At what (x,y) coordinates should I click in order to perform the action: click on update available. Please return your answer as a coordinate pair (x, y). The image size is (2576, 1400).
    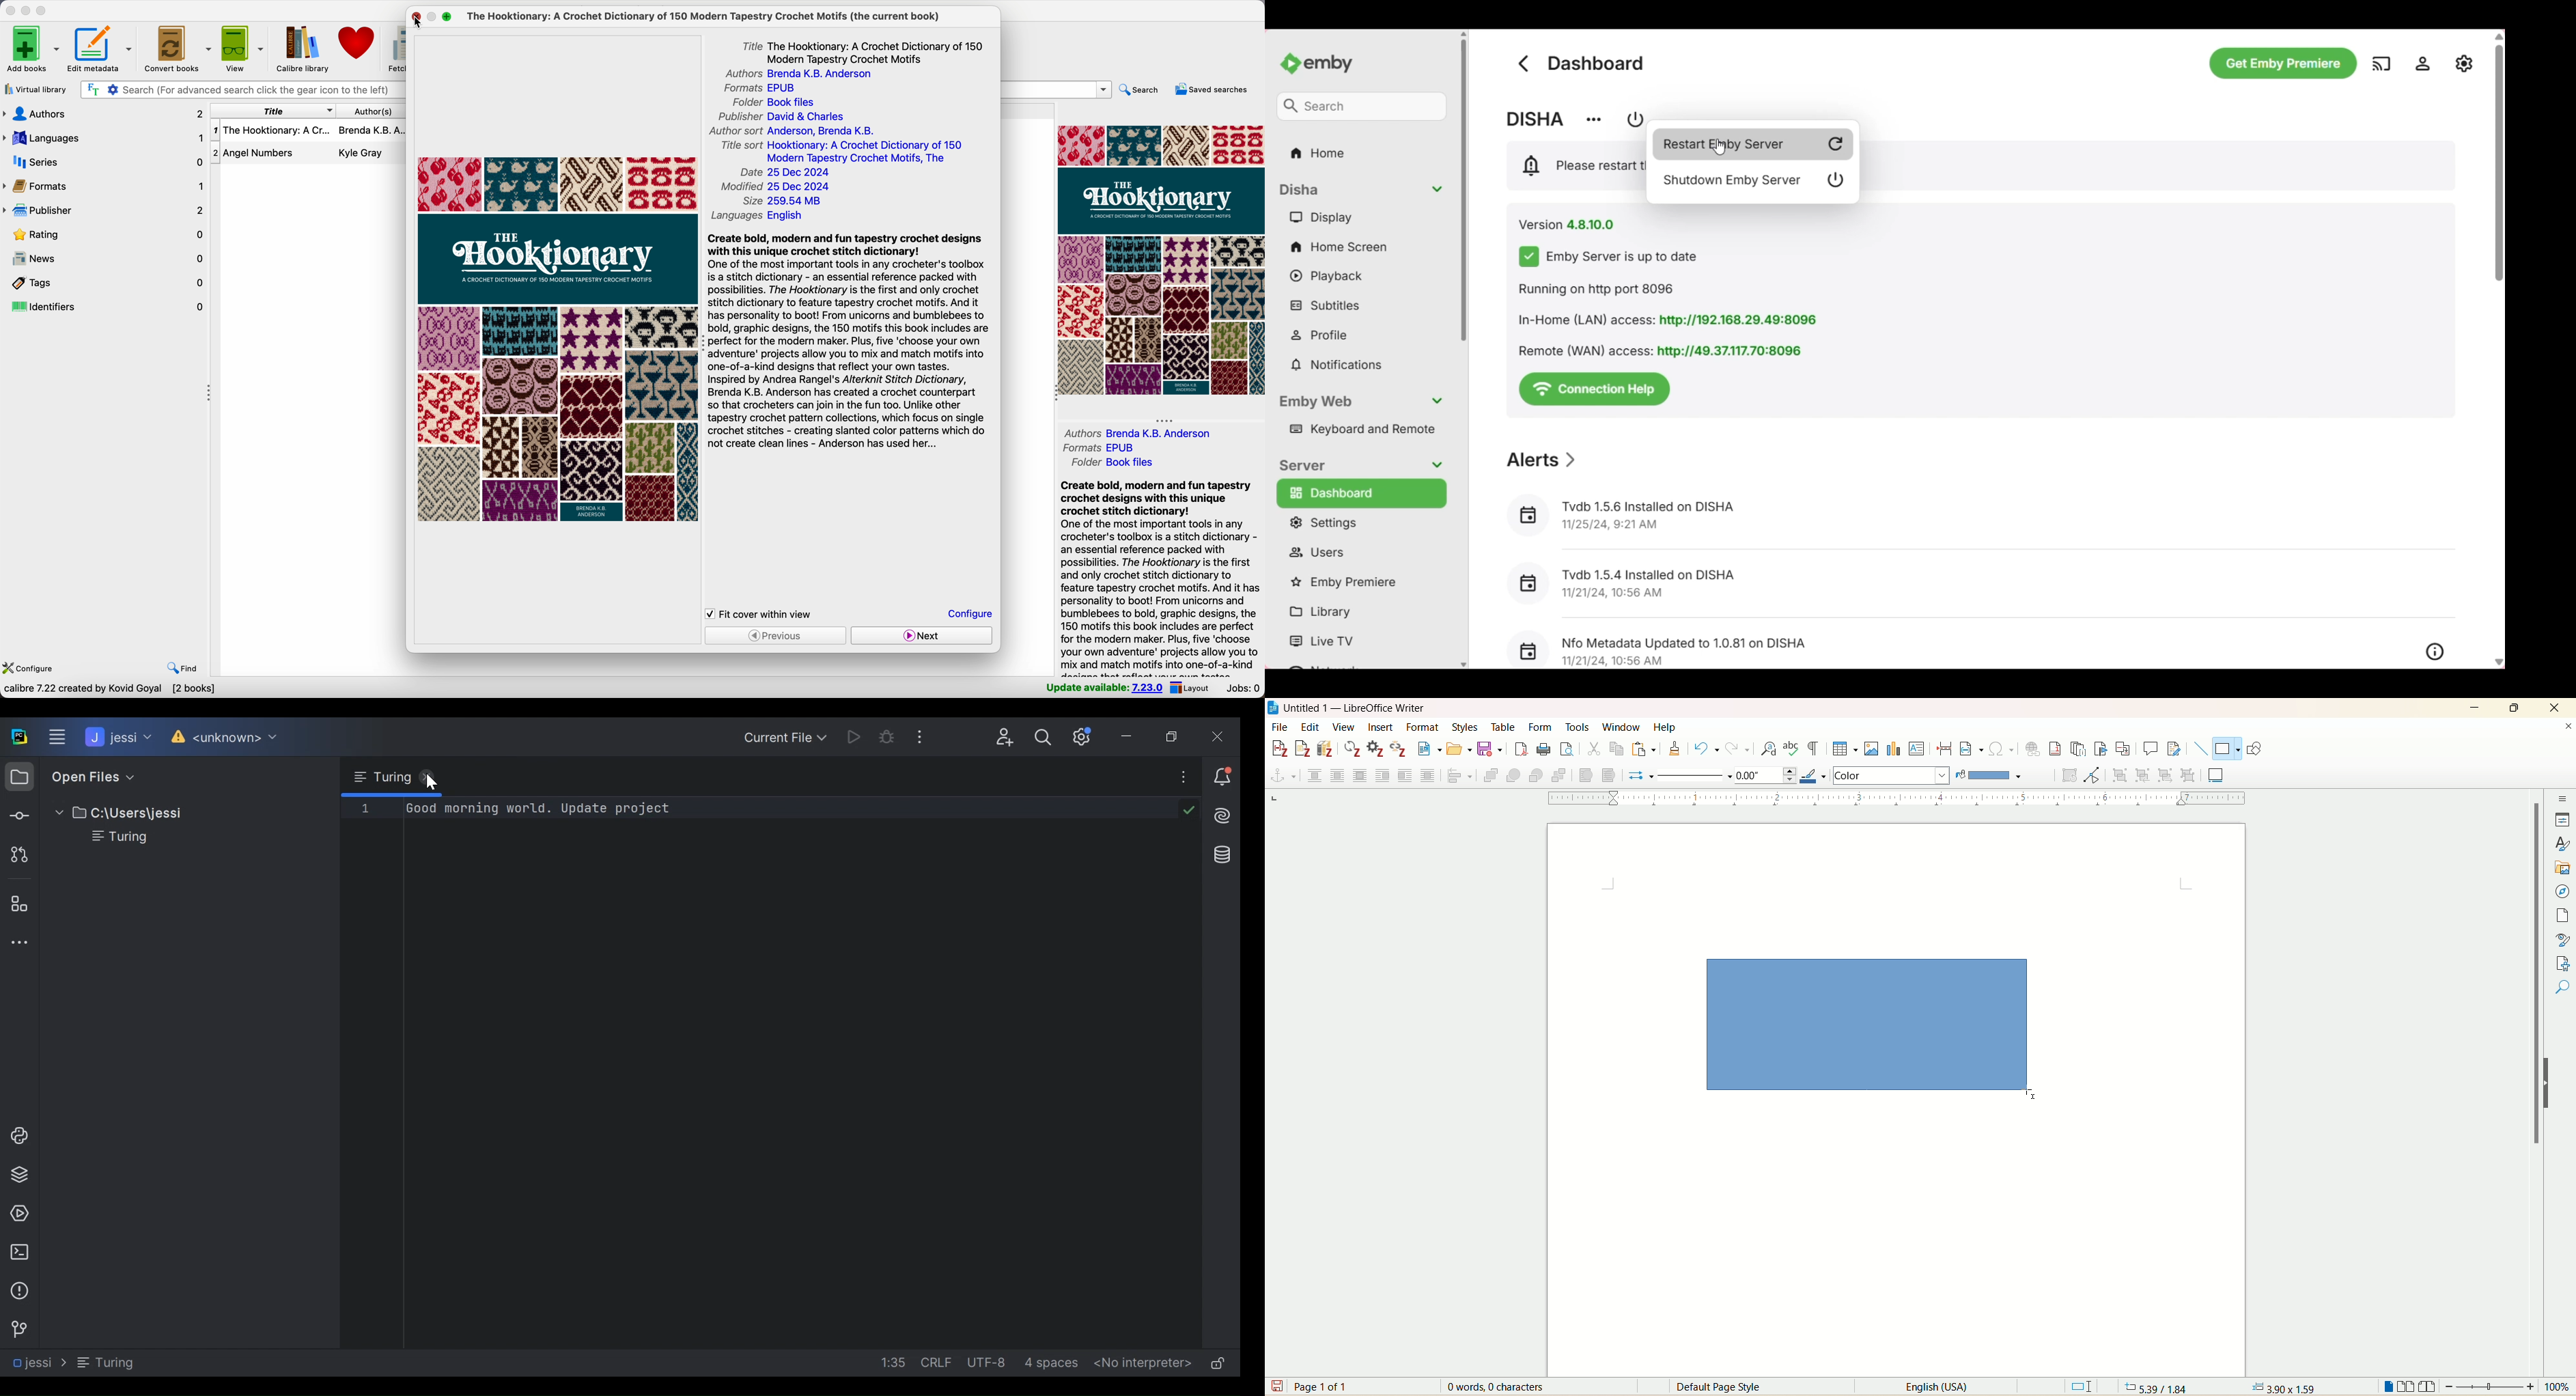
    Looking at the image, I should click on (1104, 686).